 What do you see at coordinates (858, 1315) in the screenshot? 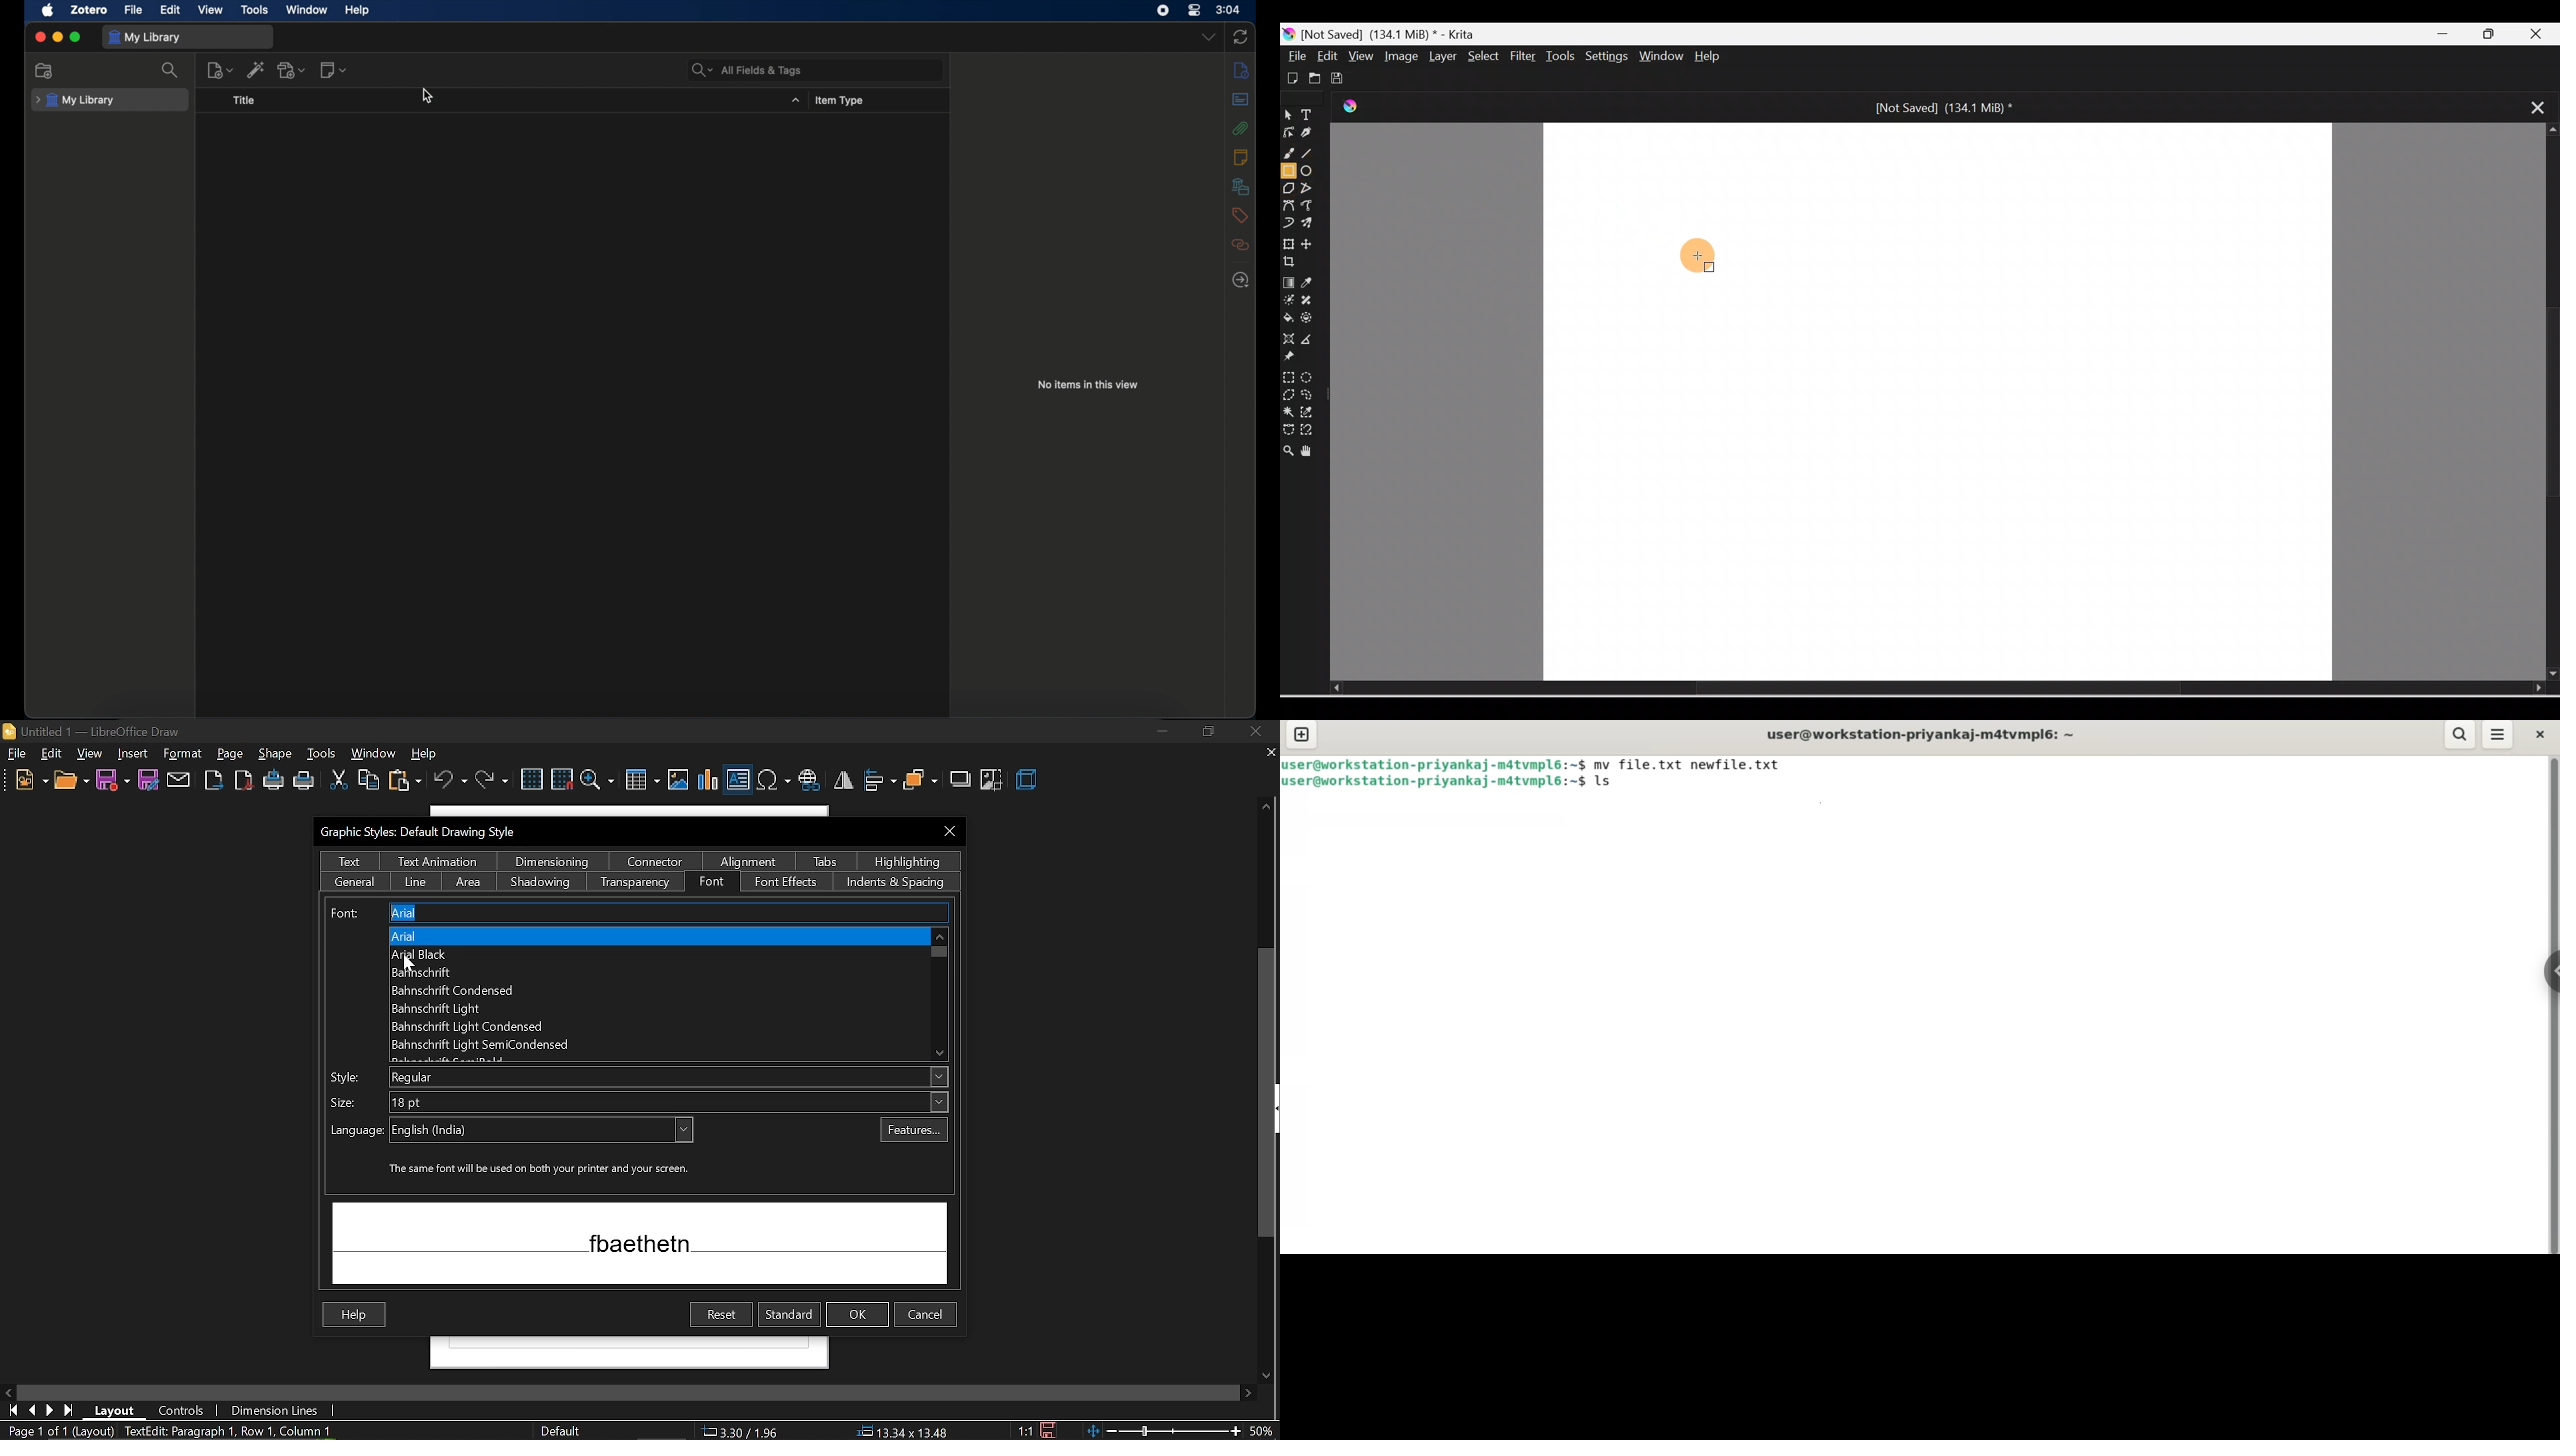
I see `ok` at bounding box center [858, 1315].